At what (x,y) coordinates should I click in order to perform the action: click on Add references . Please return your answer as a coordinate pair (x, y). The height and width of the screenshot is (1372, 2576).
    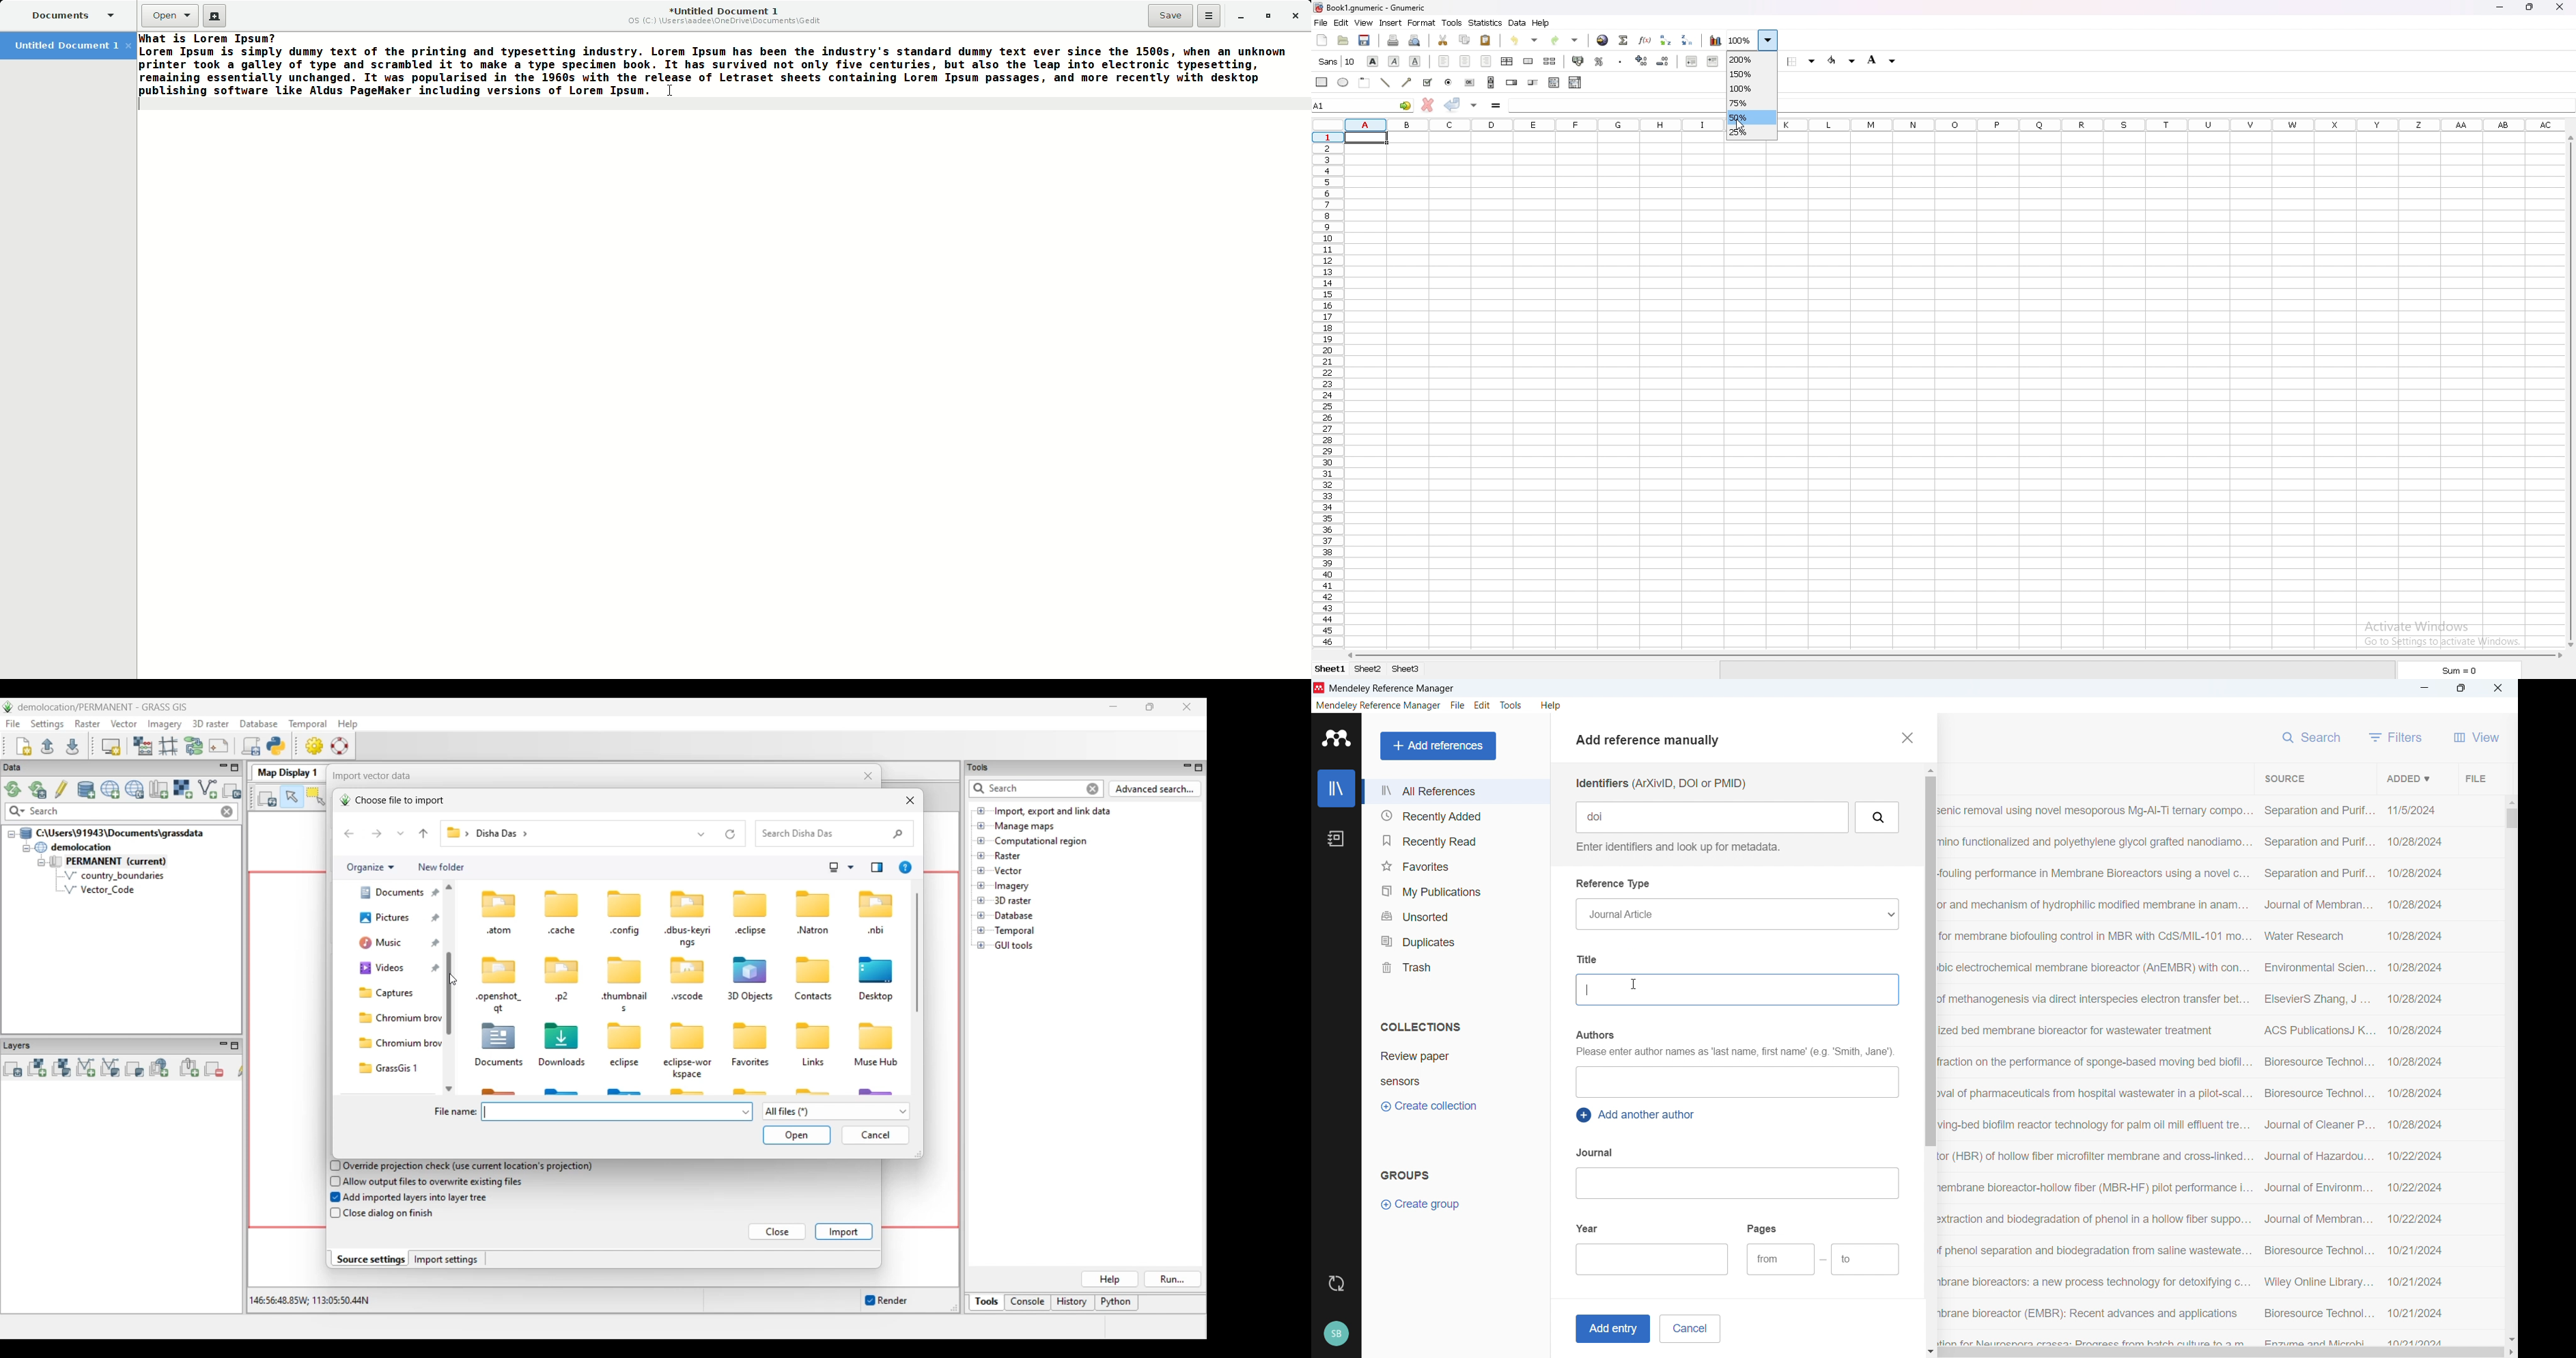
    Looking at the image, I should click on (1439, 746).